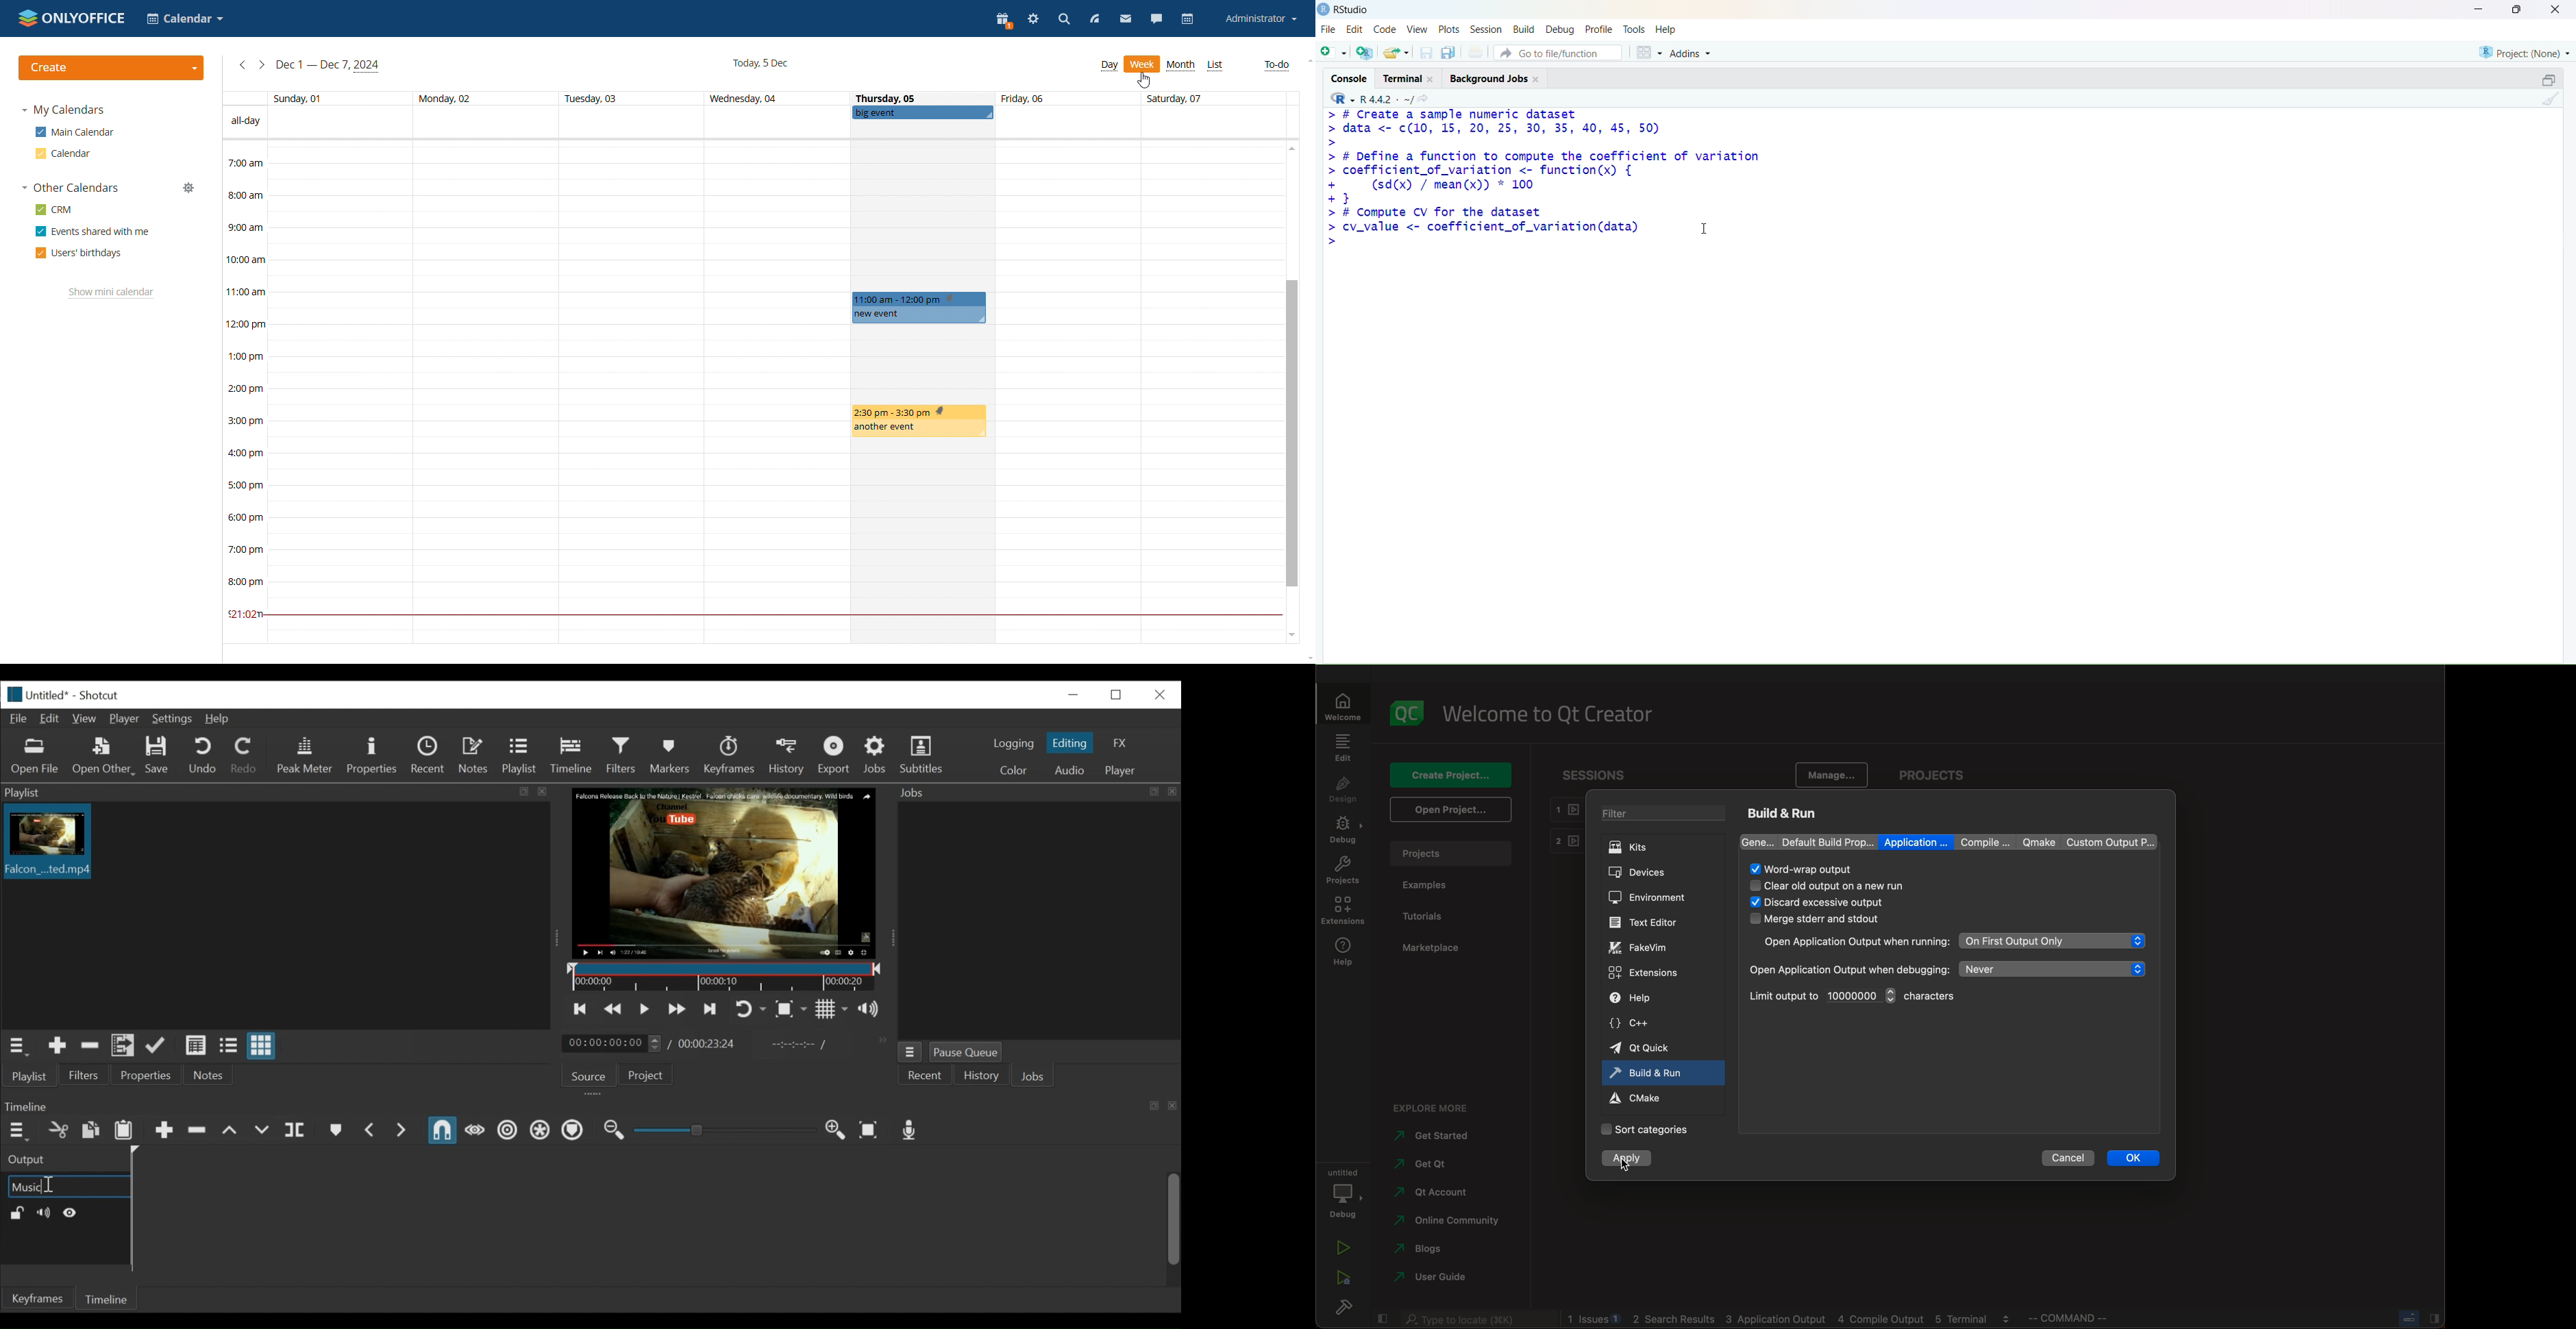  Describe the element at coordinates (1692, 54) in the screenshot. I see `Addins` at that location.